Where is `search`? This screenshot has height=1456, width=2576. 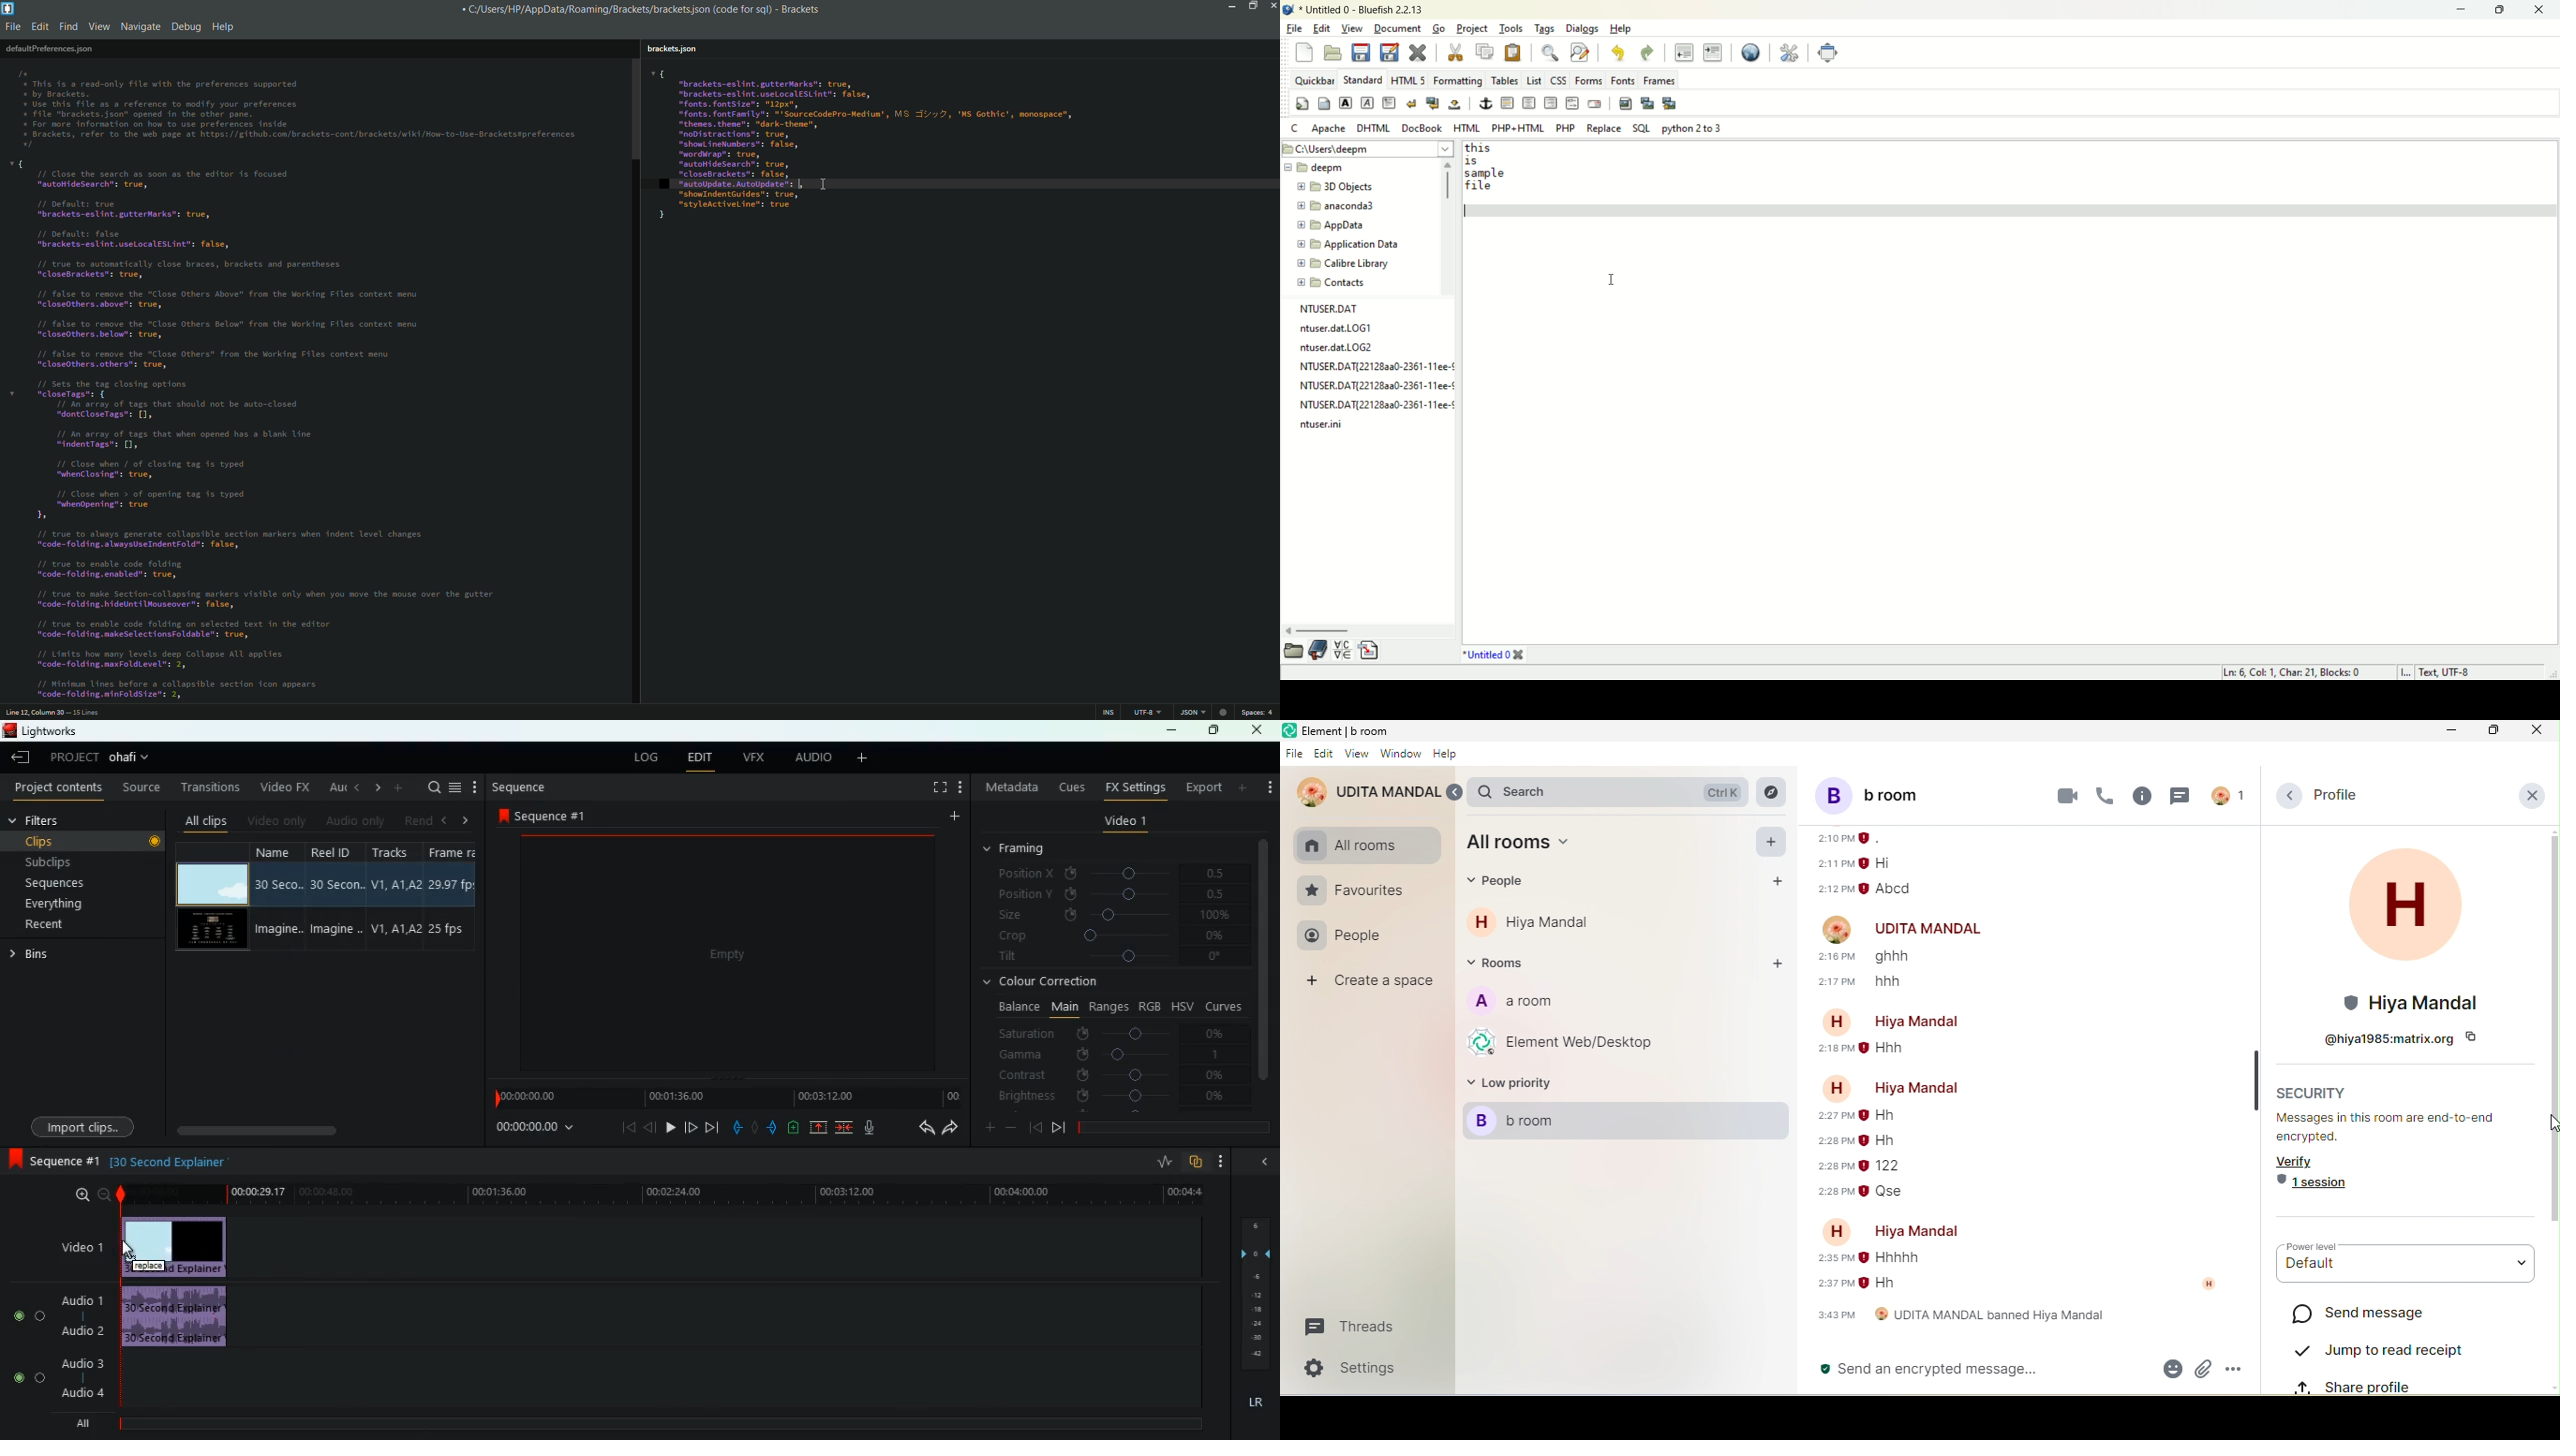 search is located at coordinates (1614, 792).